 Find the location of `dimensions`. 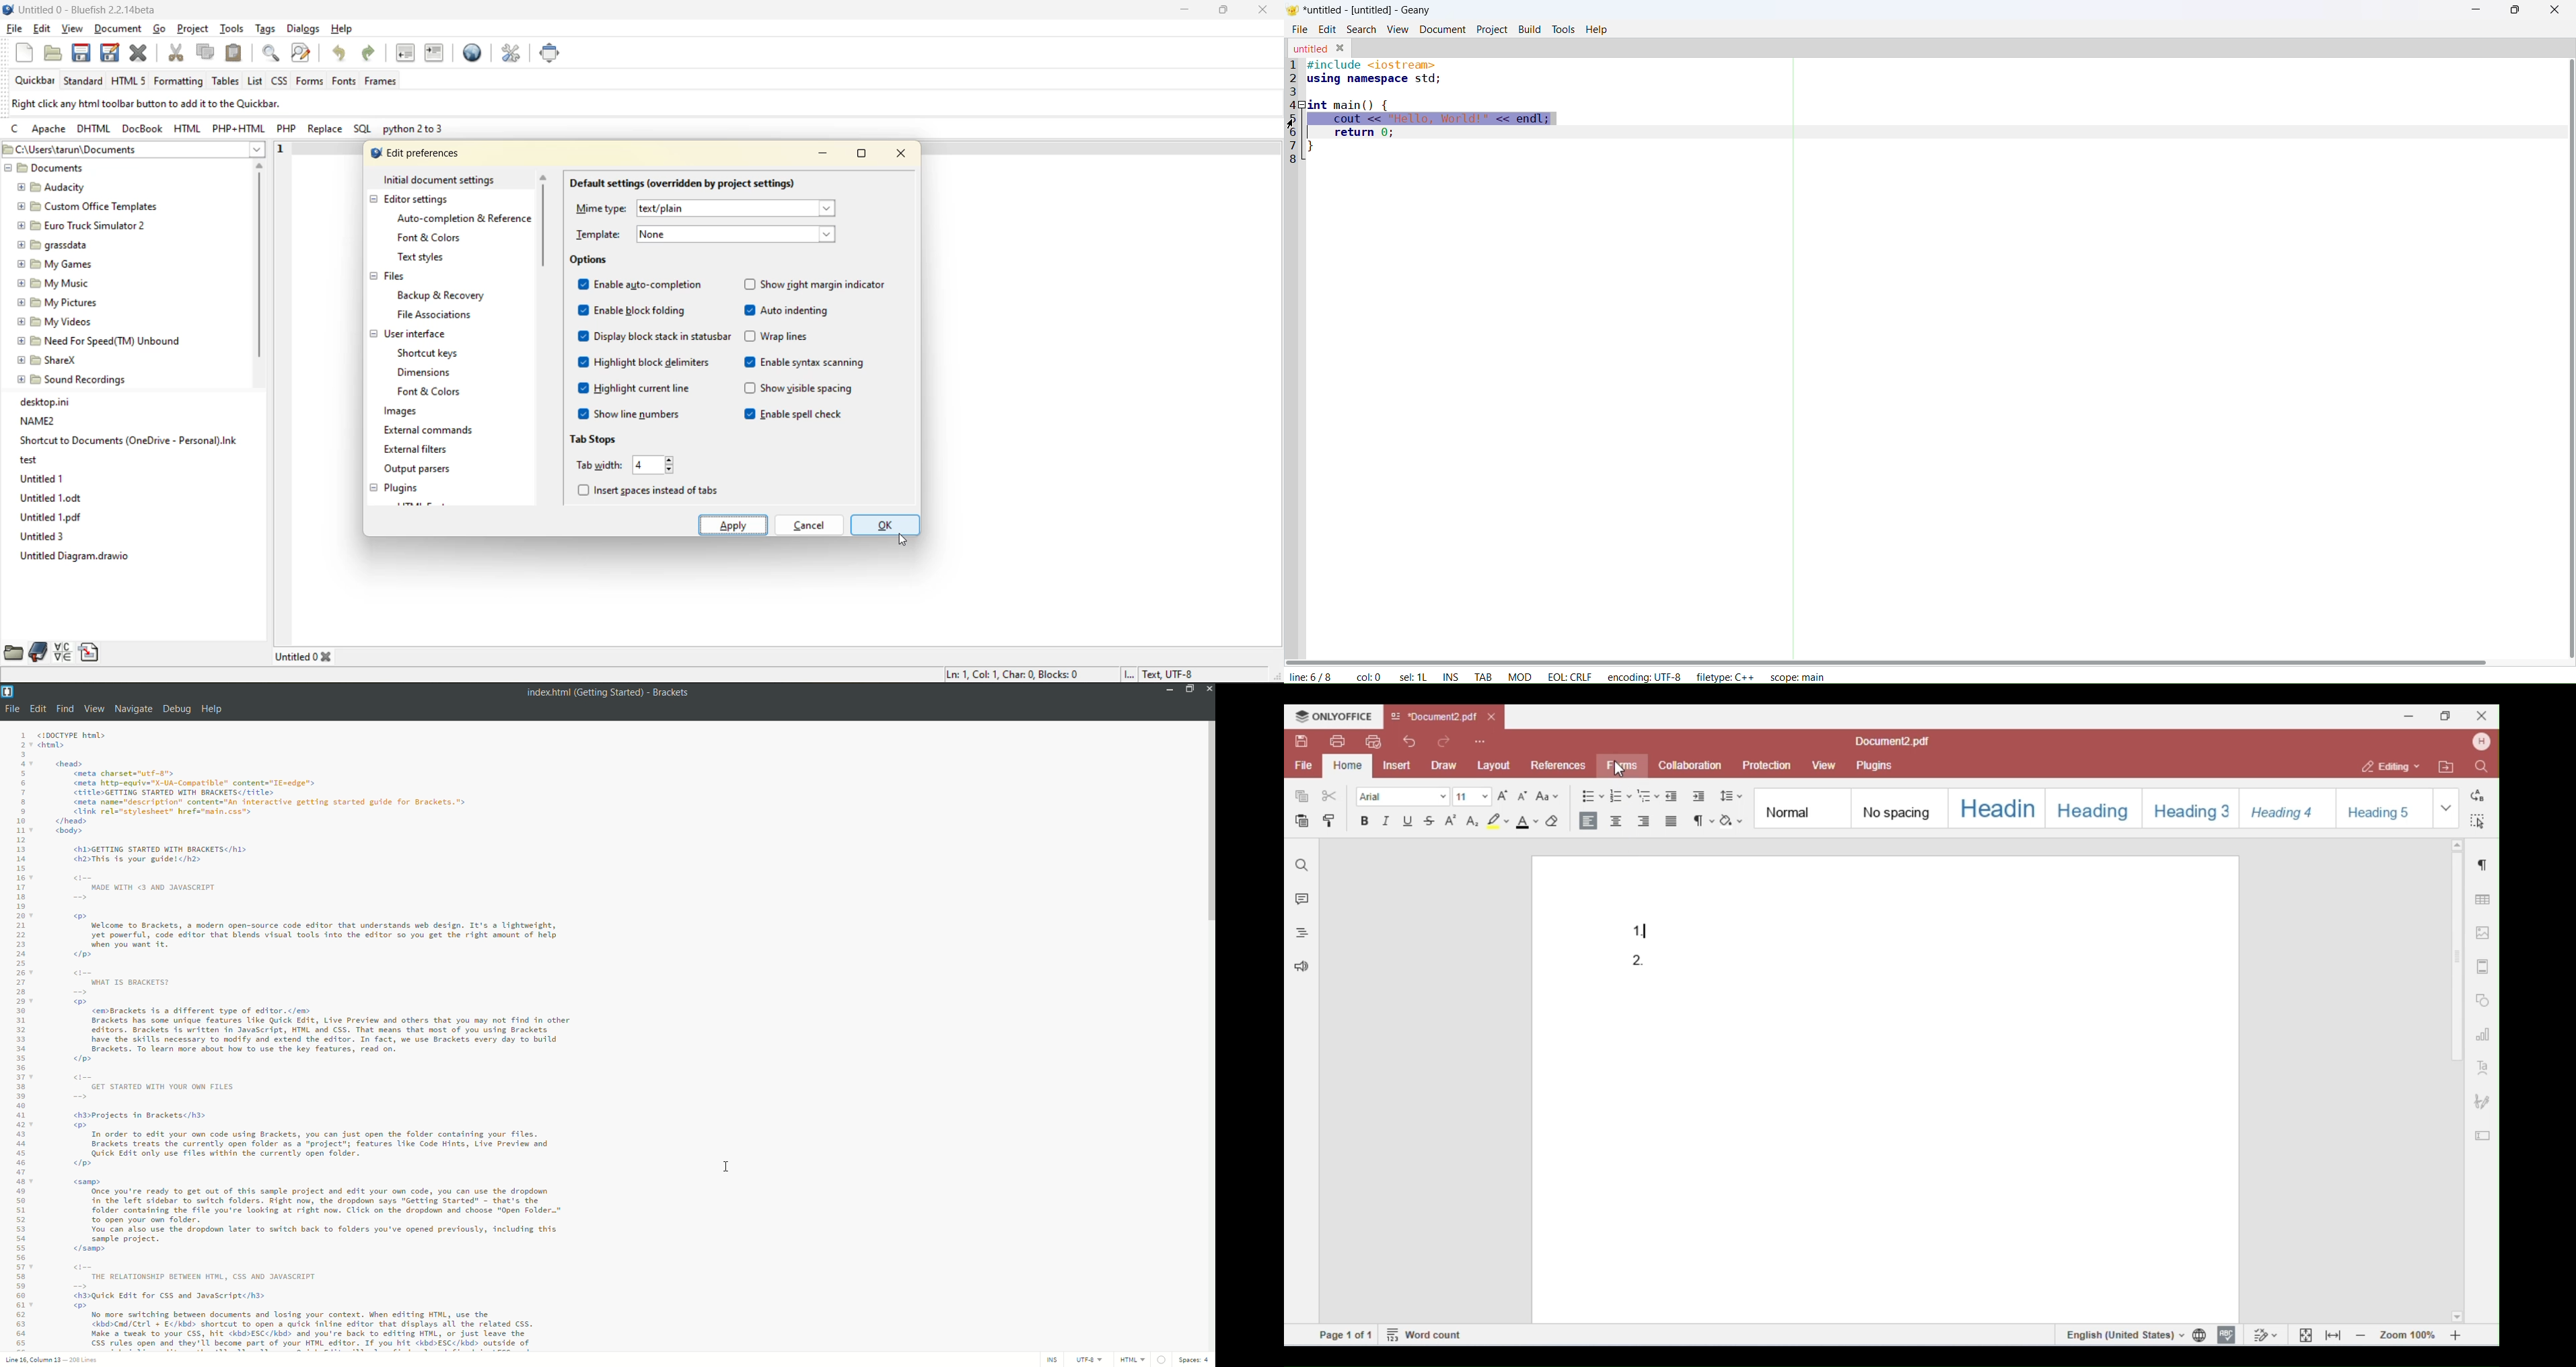

dimensions is located at coordinates (428, 372).